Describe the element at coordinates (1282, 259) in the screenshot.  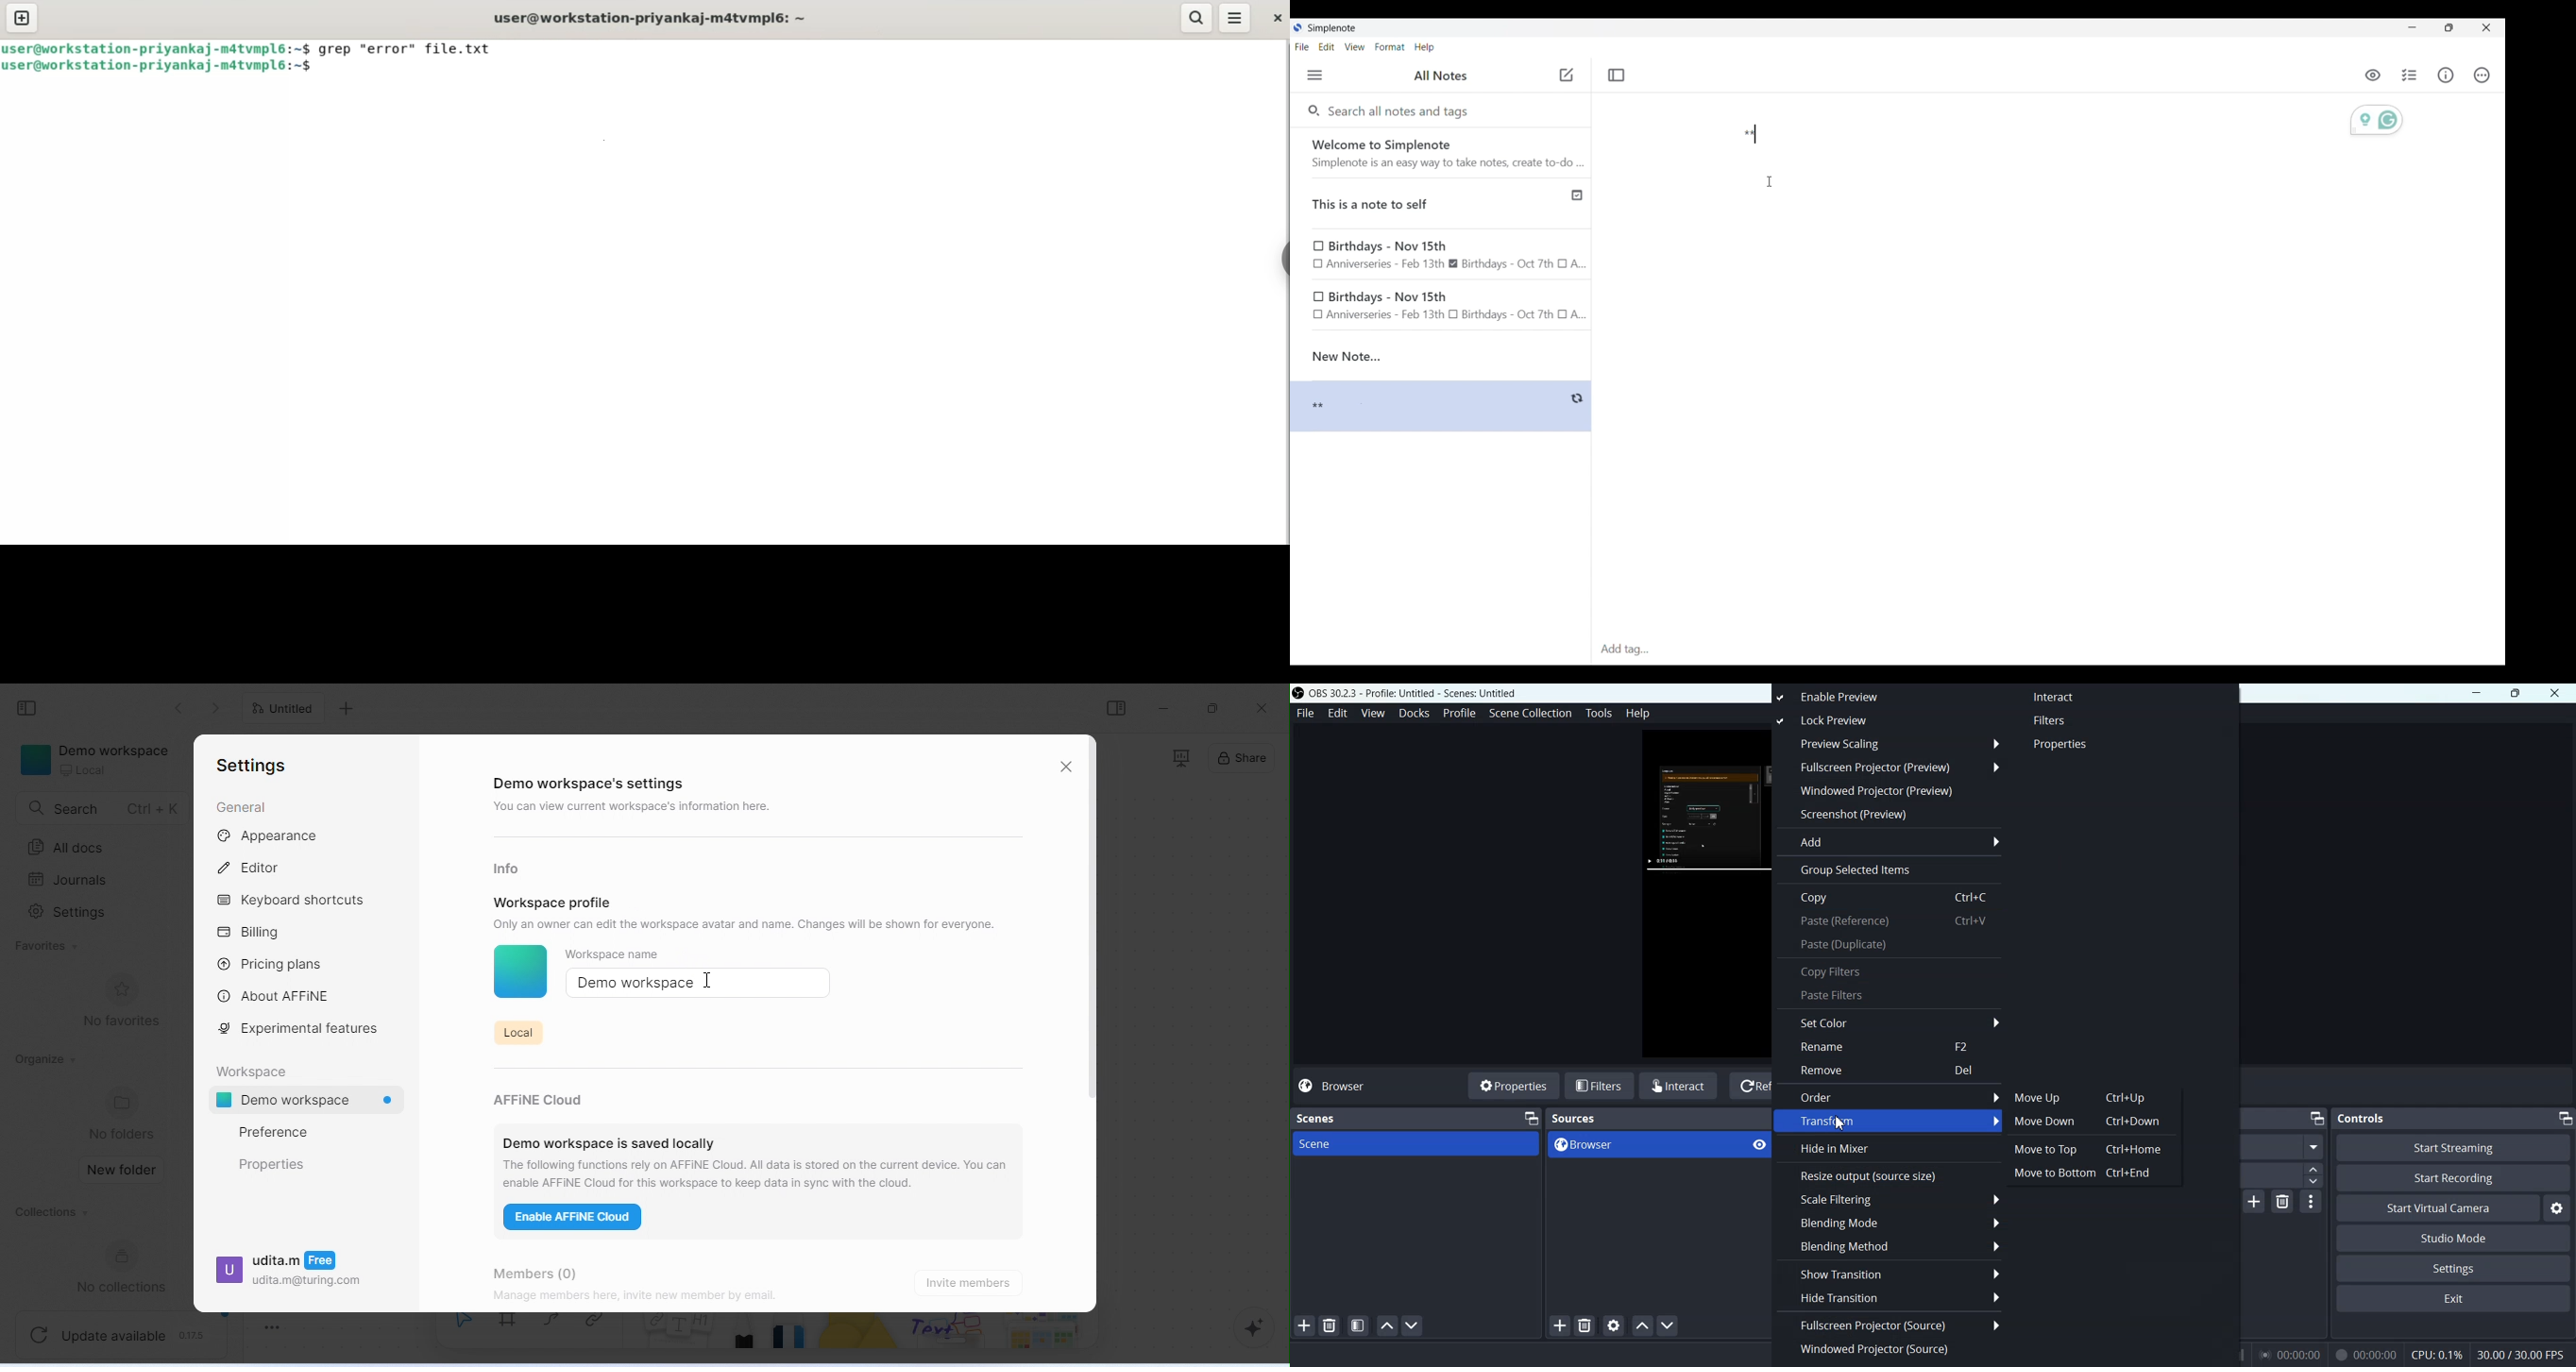
I see `sidebar` at that location.